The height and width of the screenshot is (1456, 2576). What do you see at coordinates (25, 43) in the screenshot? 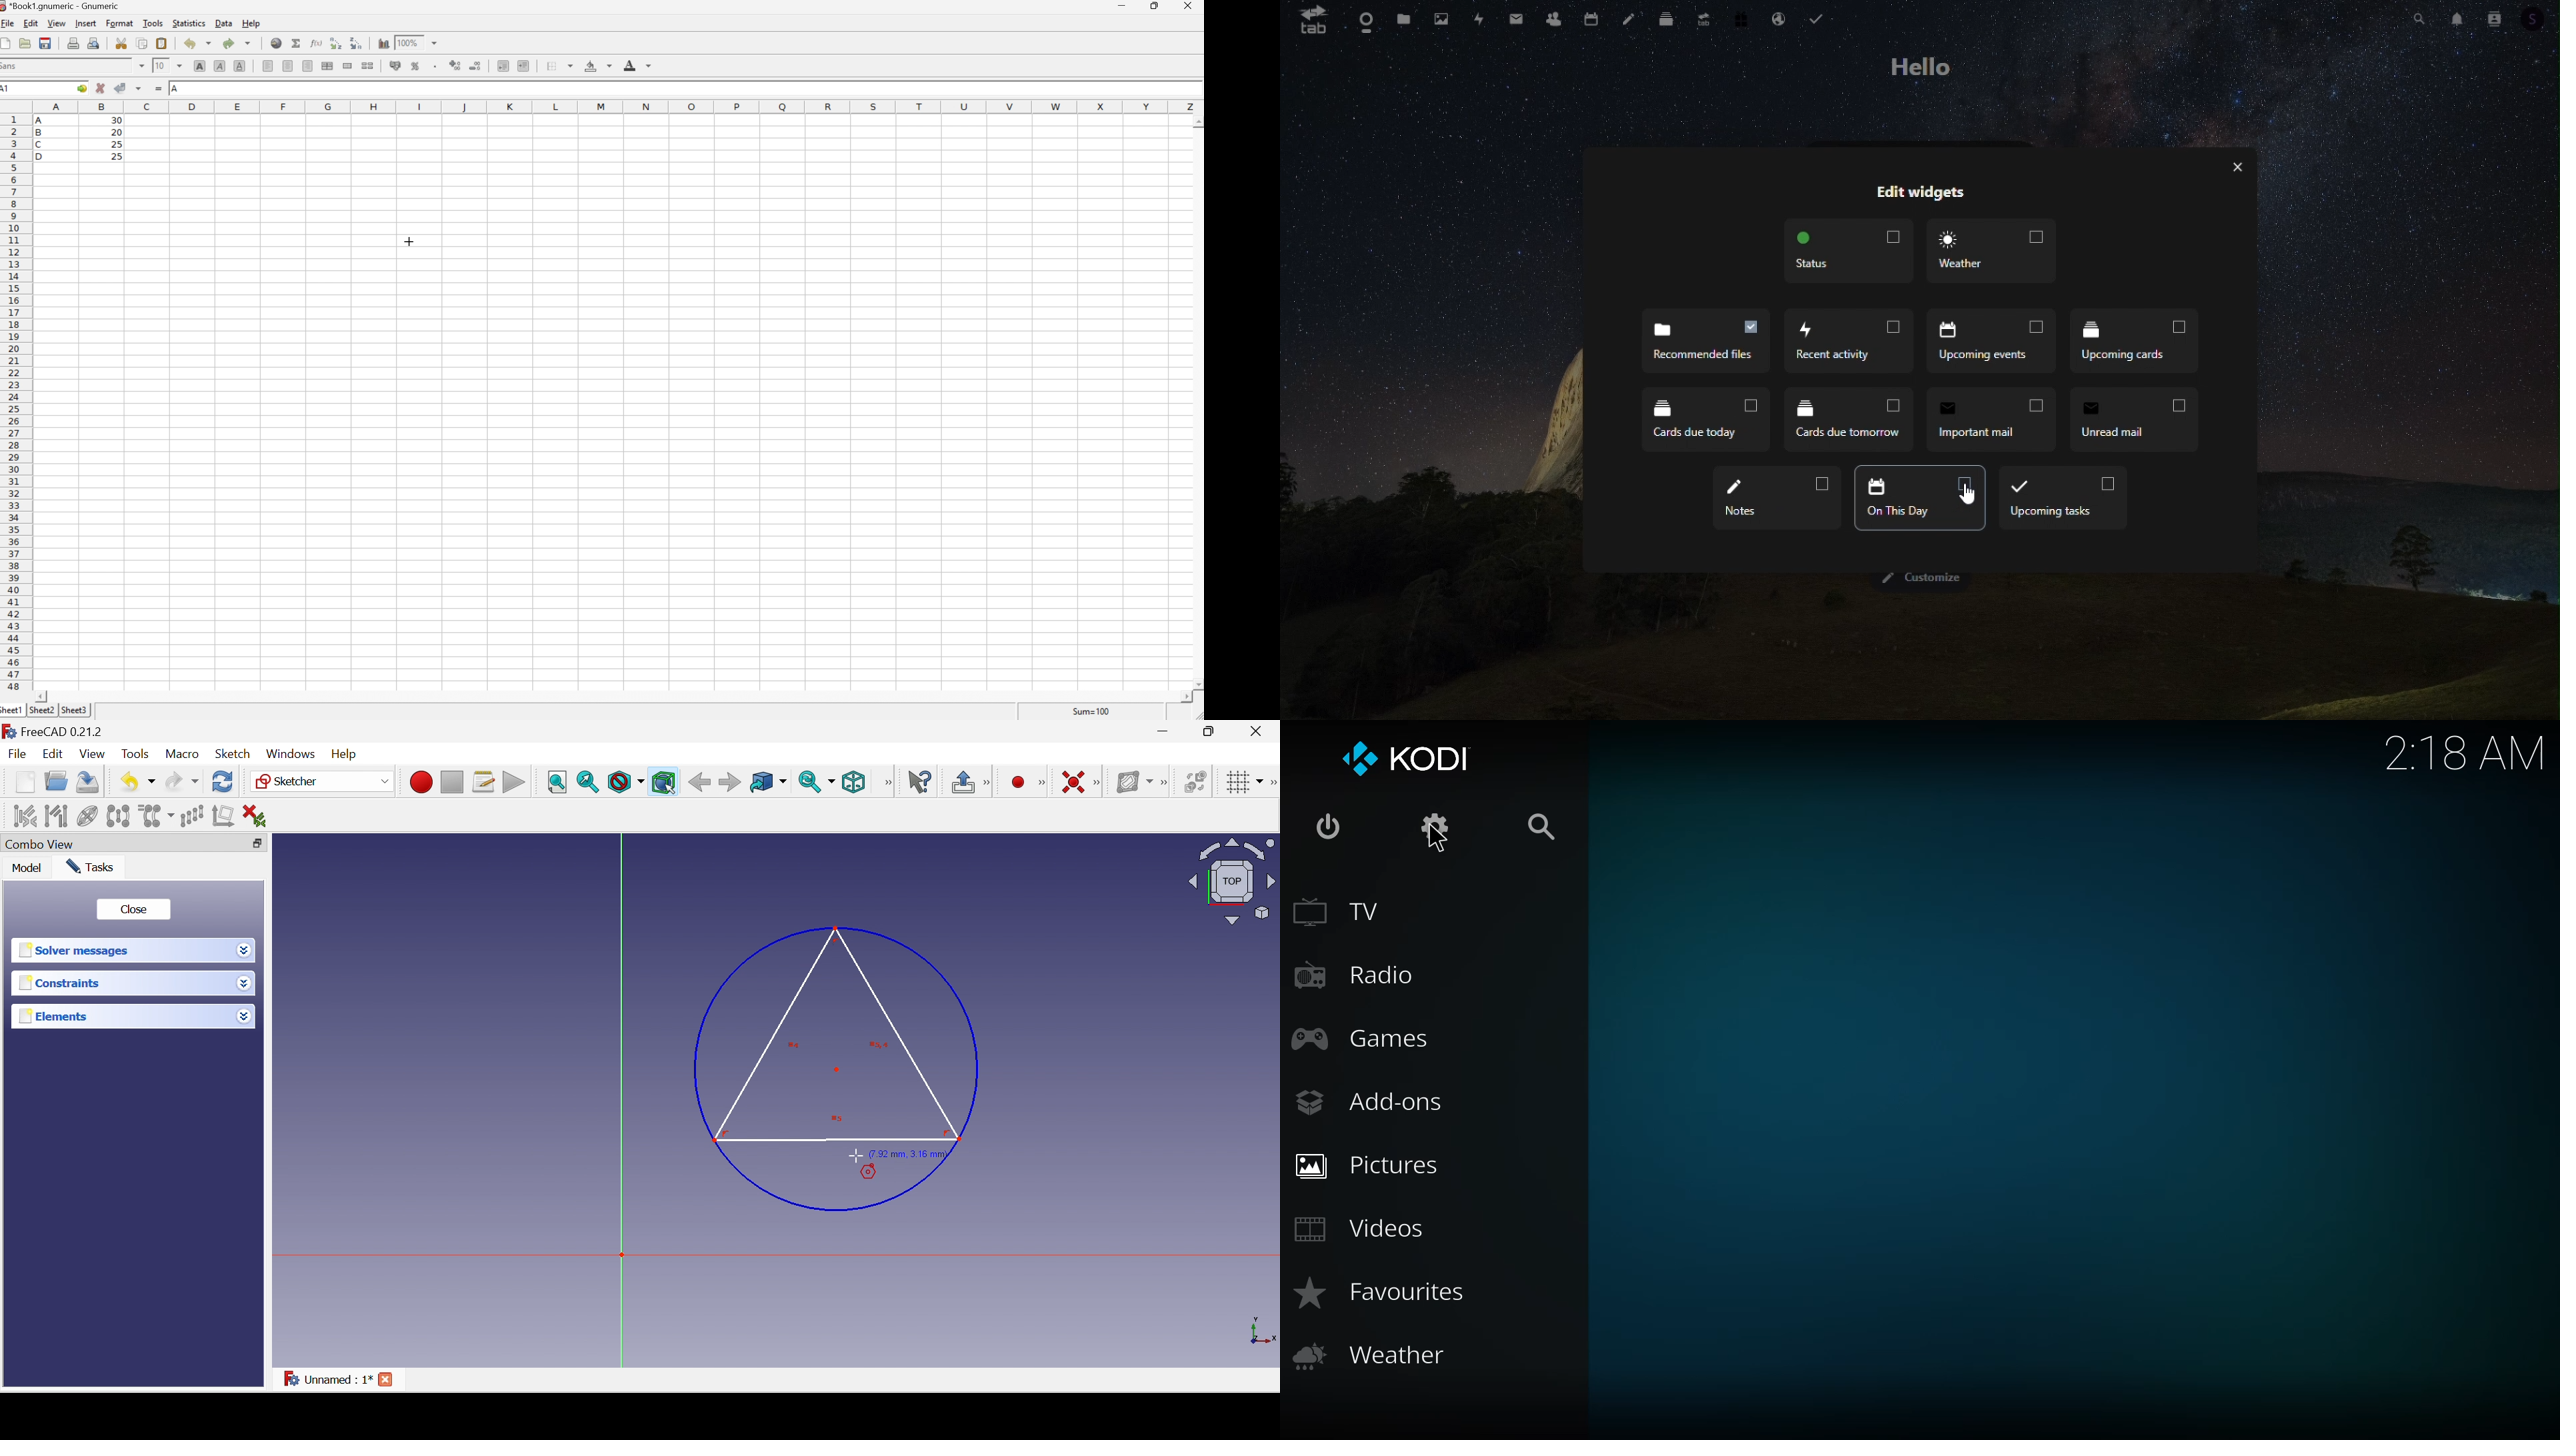
I see `Open a file` at bounding box center [25, 43].